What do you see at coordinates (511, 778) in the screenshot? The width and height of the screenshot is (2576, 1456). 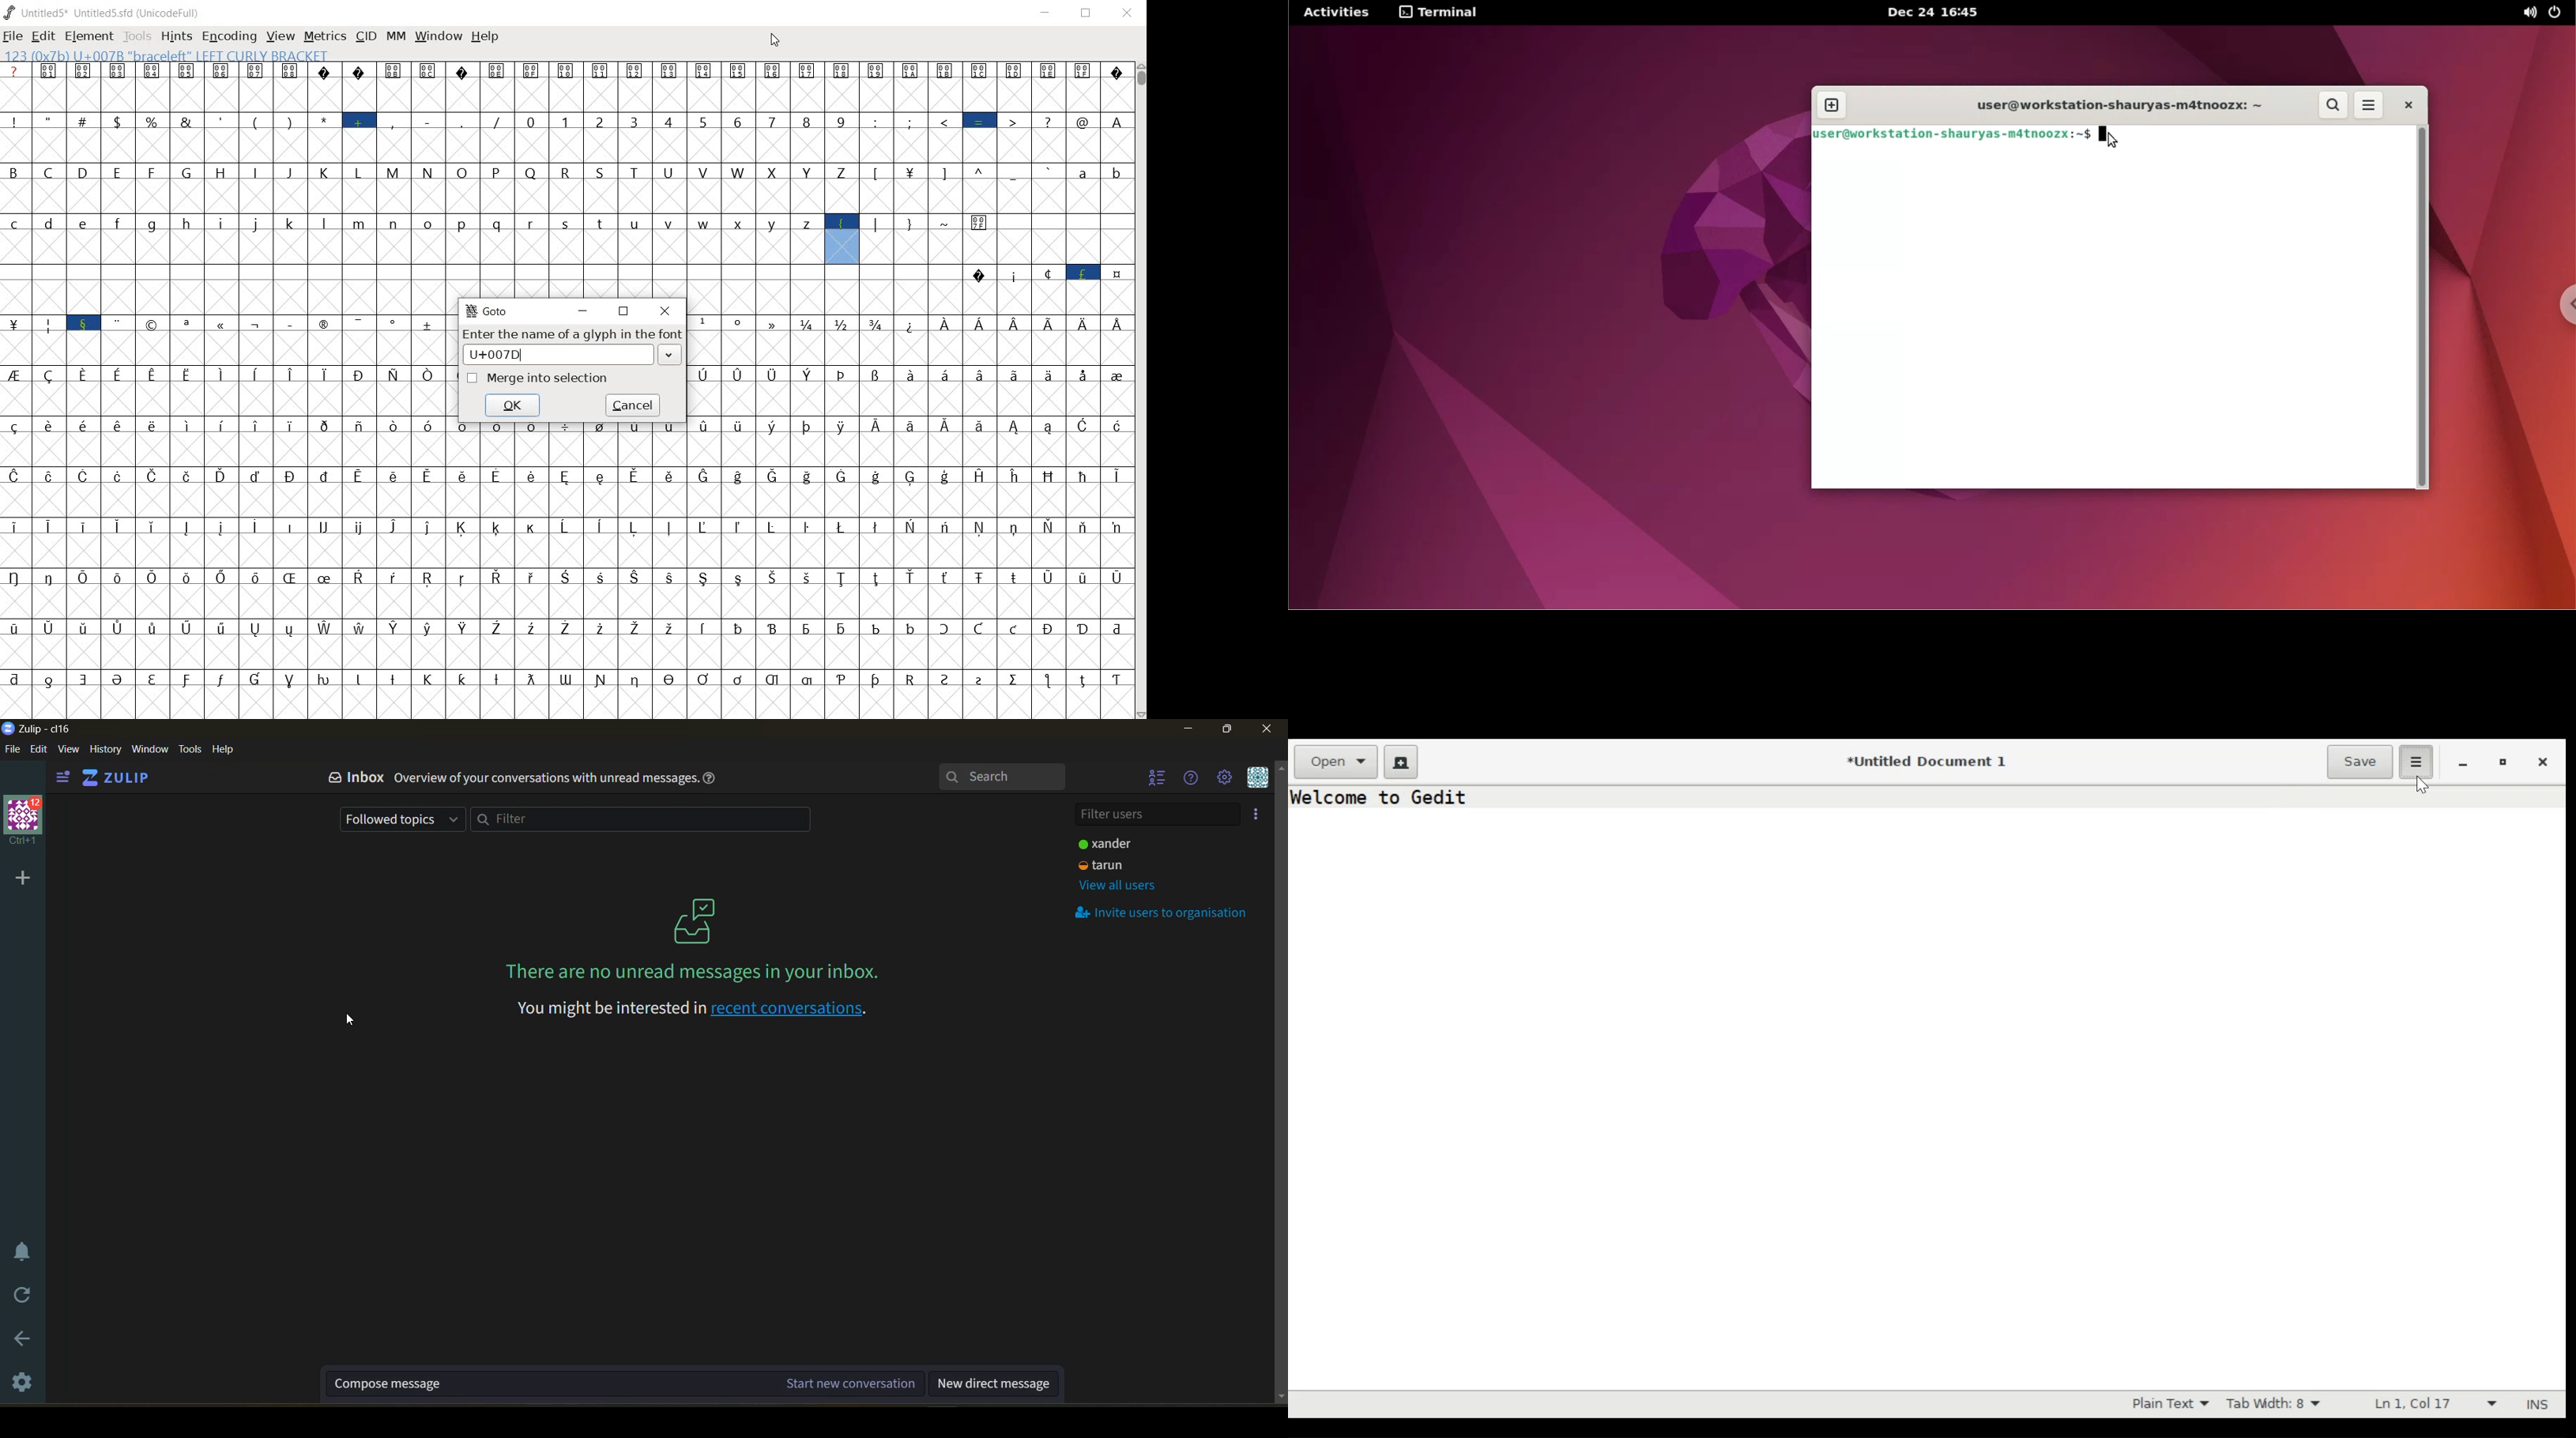 I see `inbox overview of your conversation with unread messages` at bounding box center [511, 778].